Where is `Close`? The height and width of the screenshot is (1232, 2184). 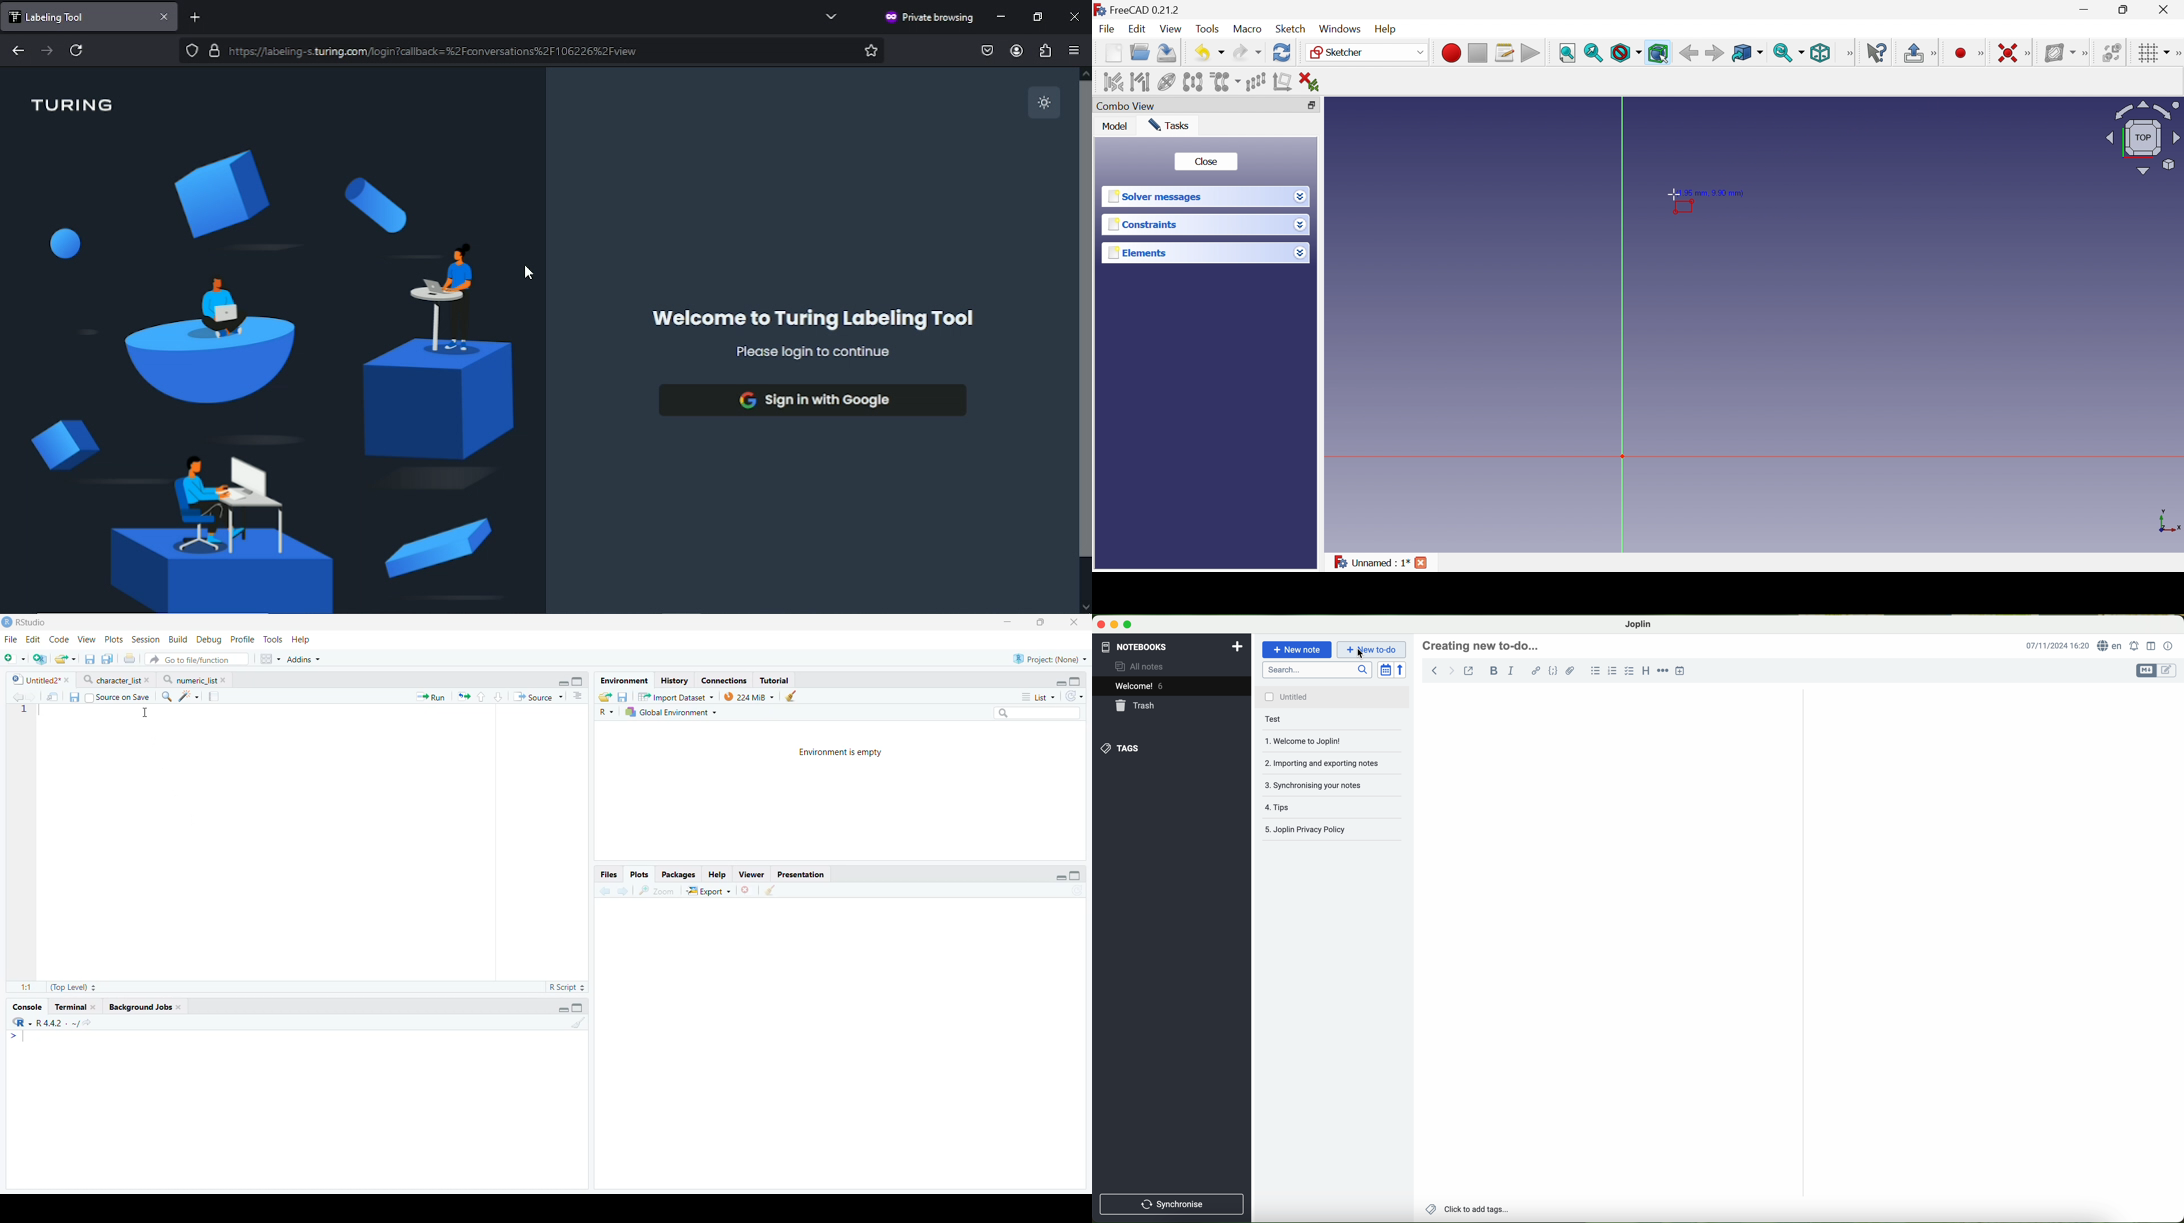
Close is located at coordinates (1076, 622).